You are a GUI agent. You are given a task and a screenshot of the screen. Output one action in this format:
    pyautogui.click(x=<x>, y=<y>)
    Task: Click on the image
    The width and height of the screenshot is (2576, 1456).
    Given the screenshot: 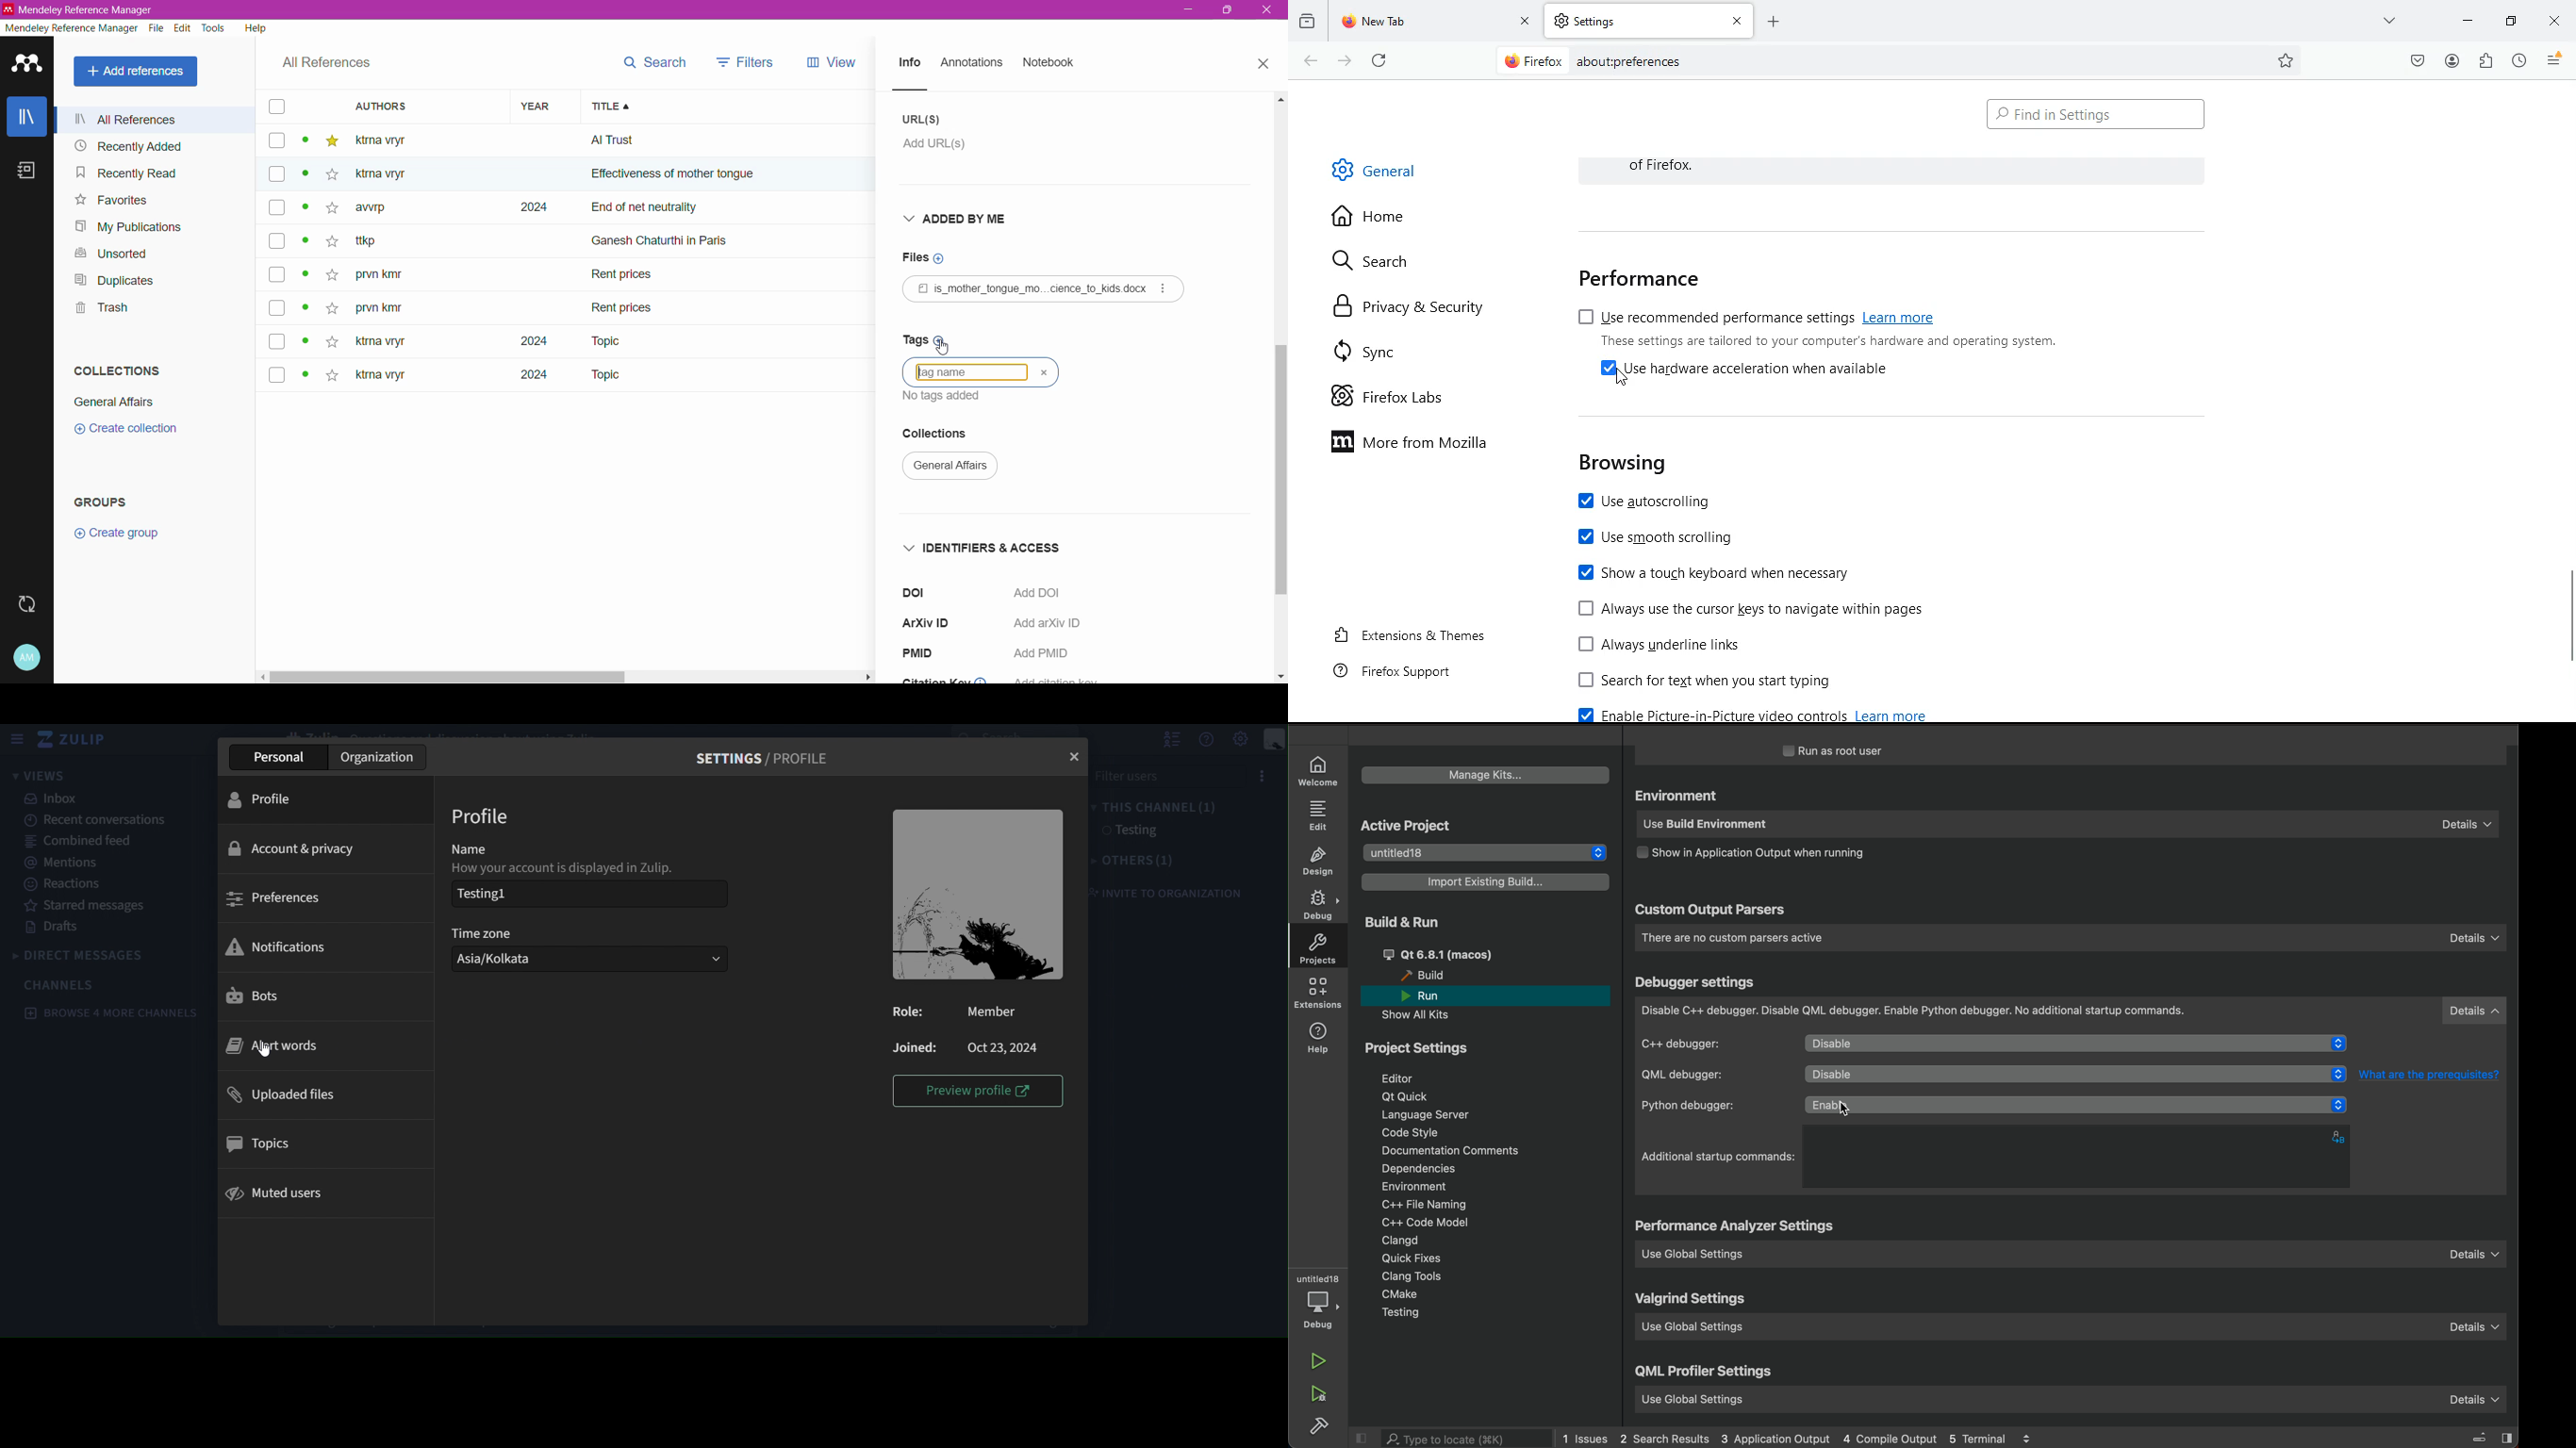 What is the action you would take?
    pyautogui.click(x=977, y=895)
    